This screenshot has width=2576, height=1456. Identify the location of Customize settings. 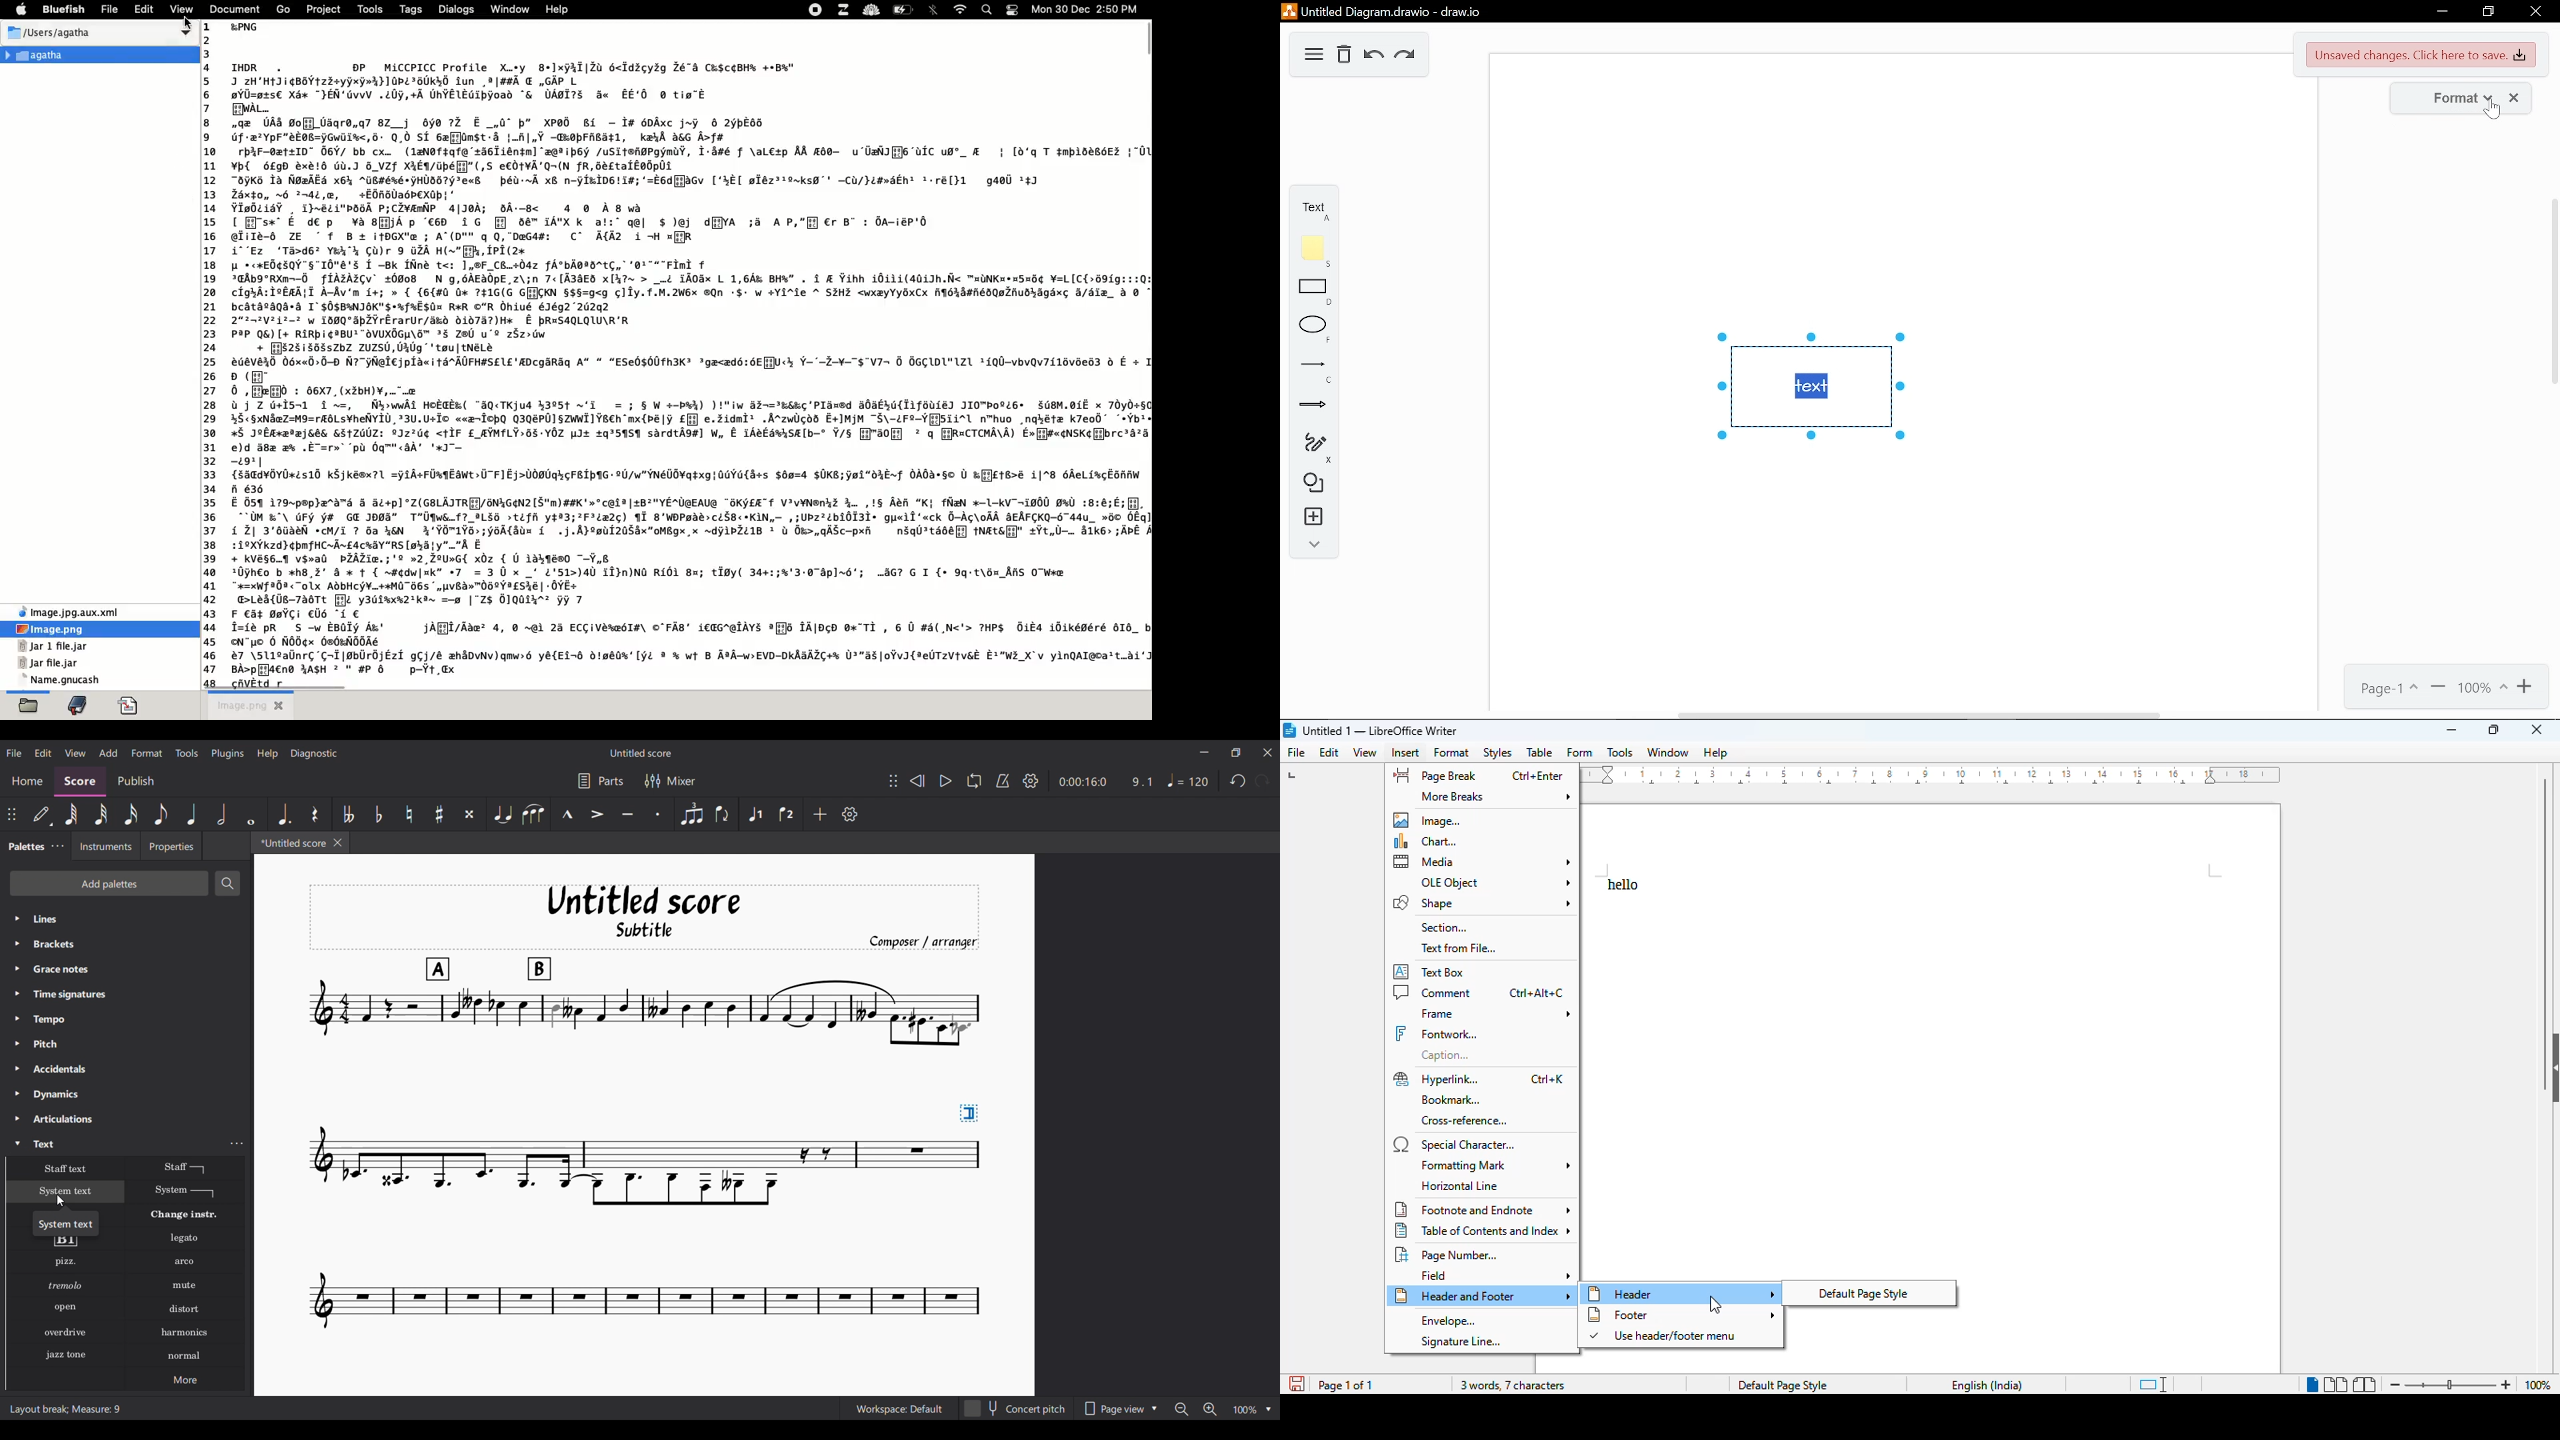
(850, 814).